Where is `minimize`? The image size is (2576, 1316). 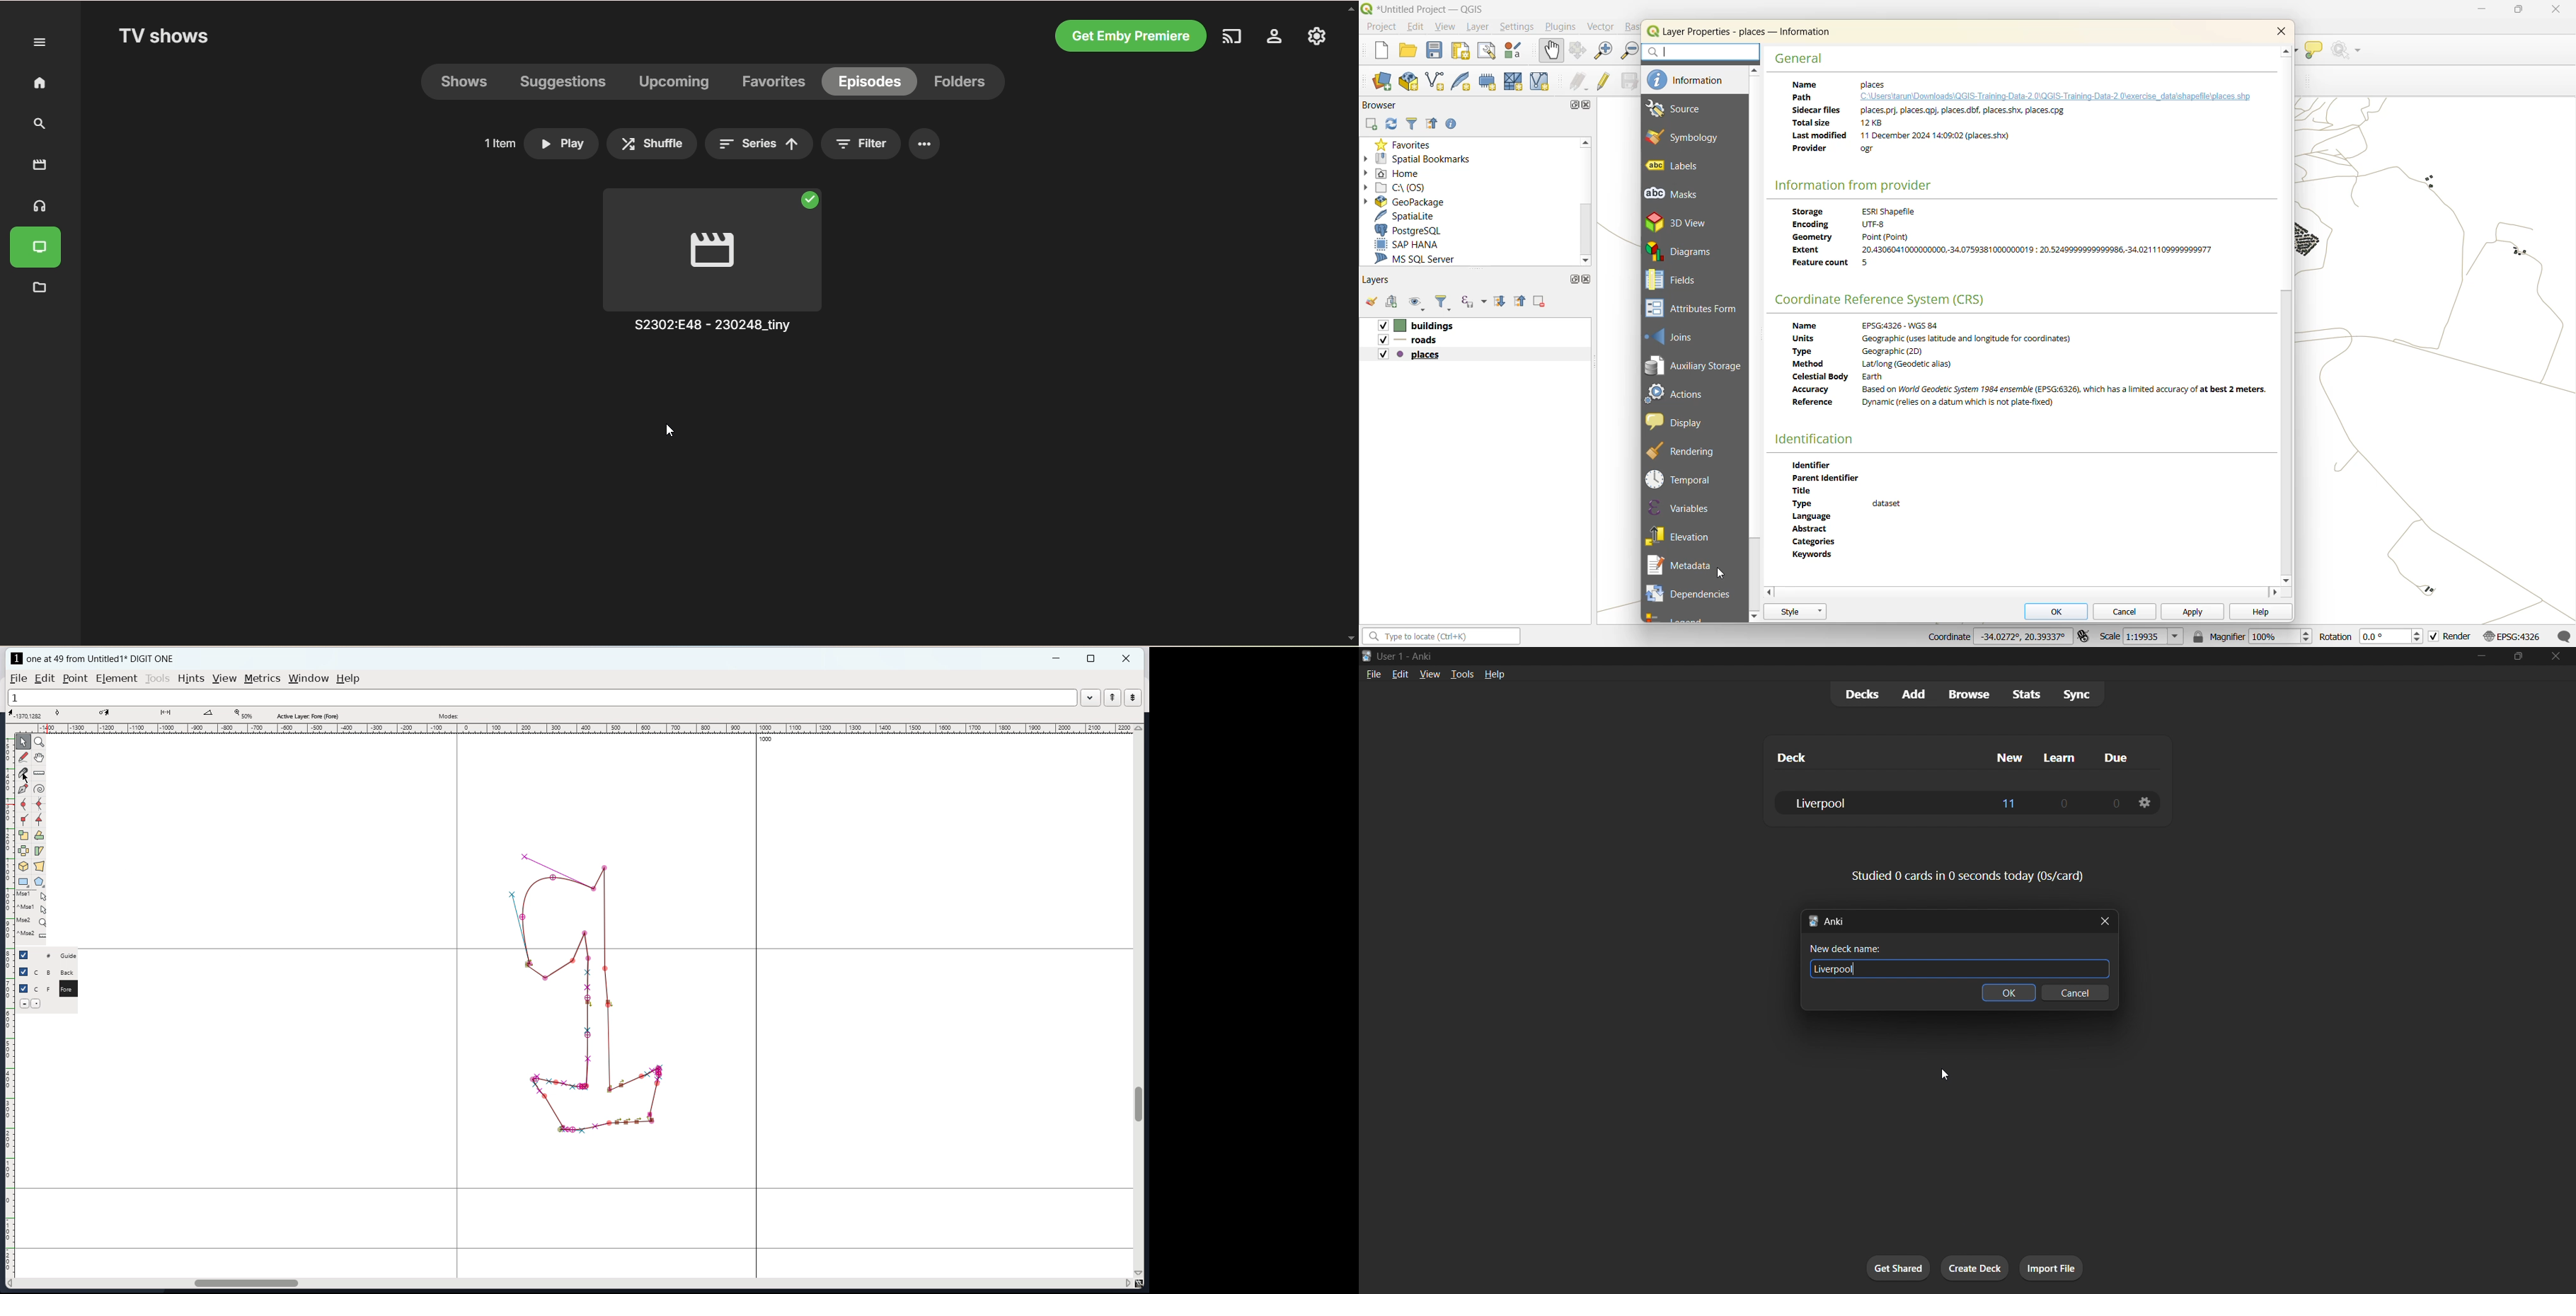
minimize is located at coordinates (1058, 658).